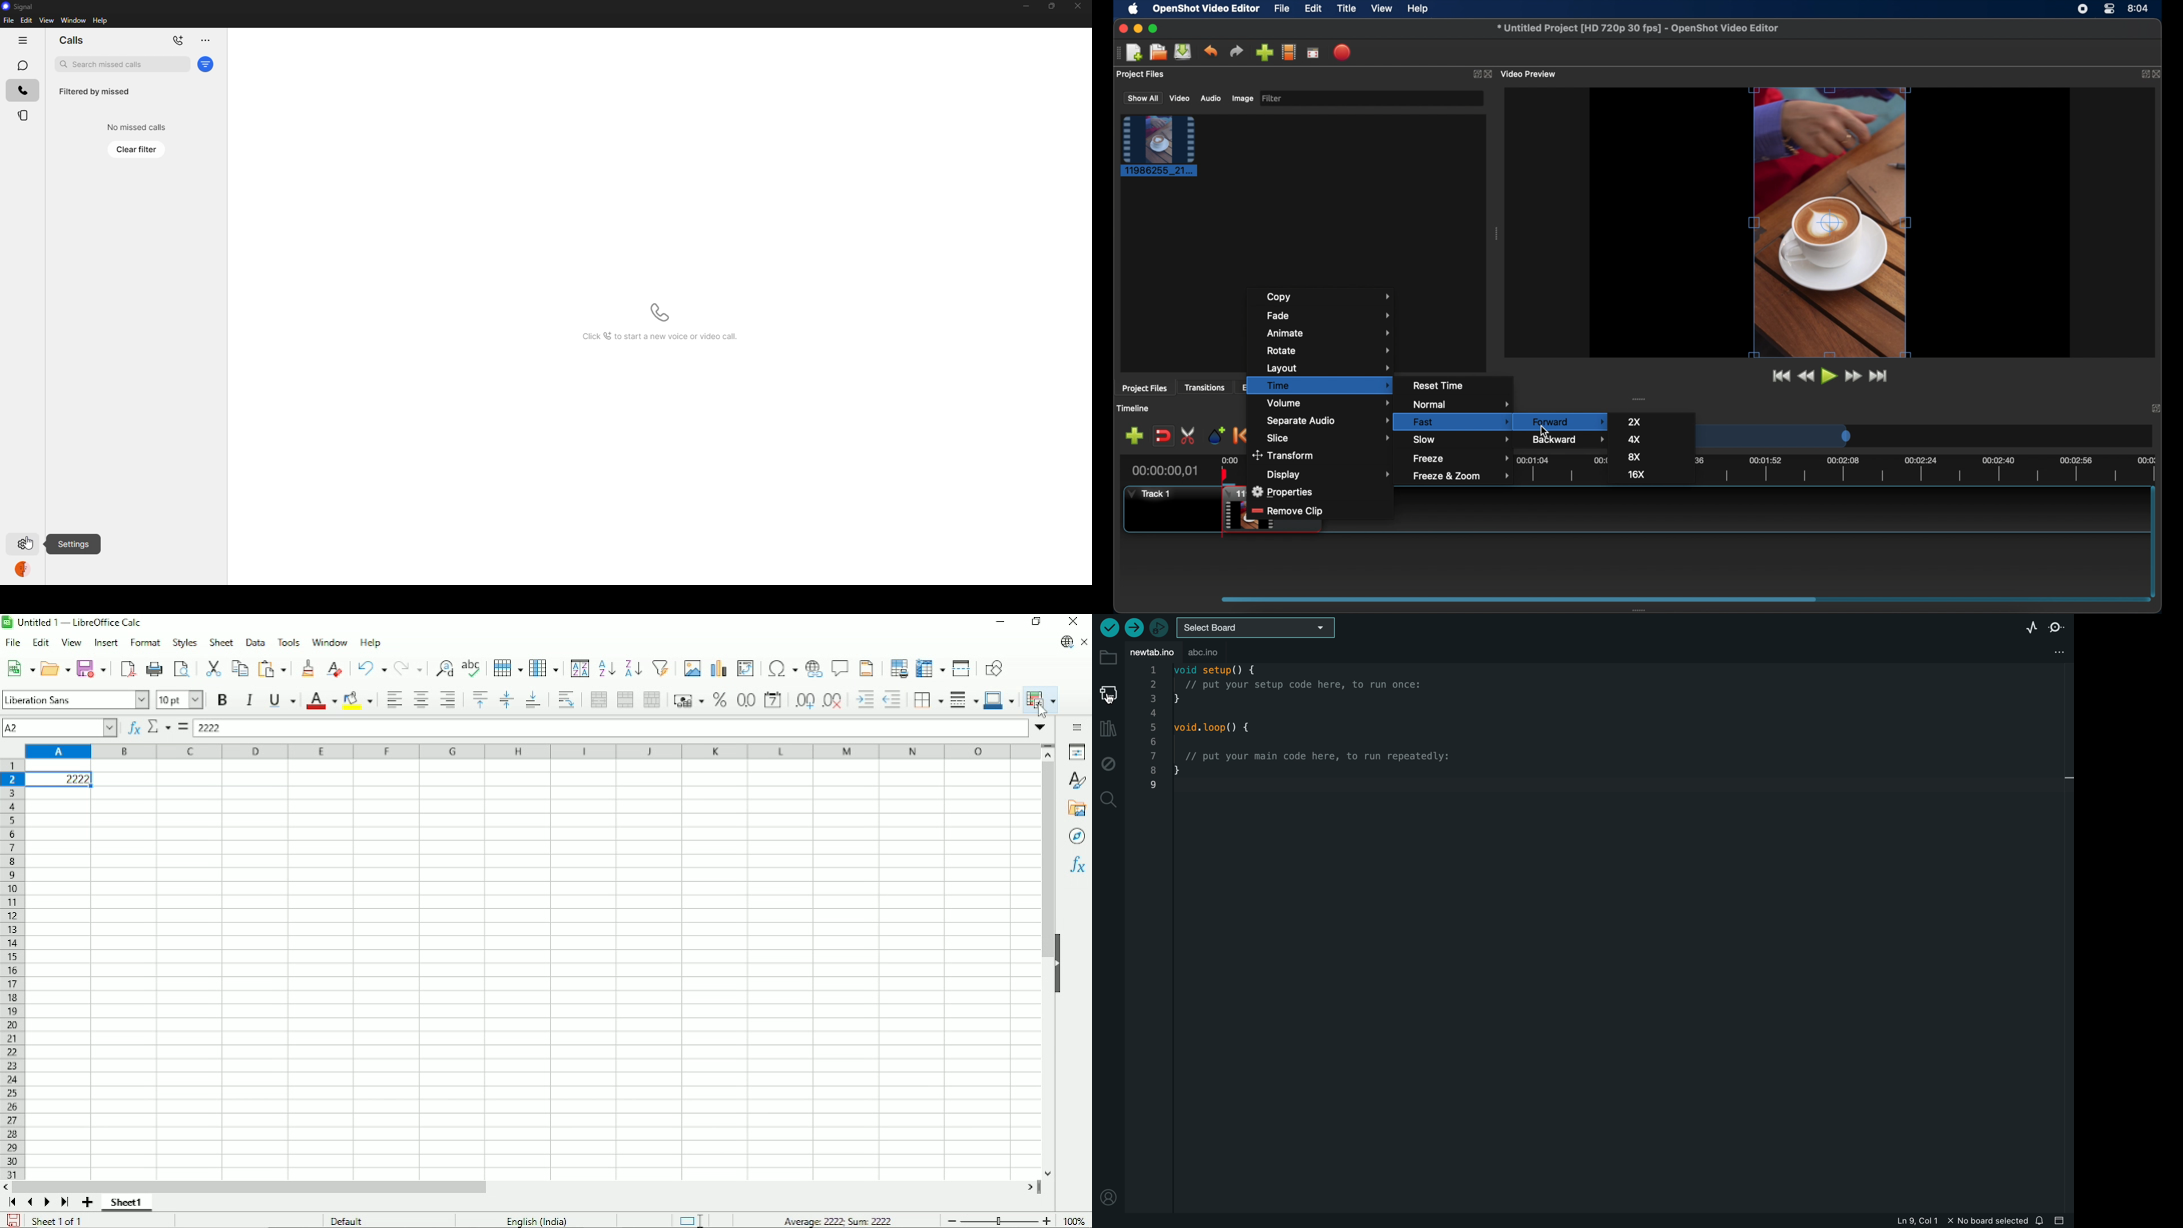 The image size is (2184, 1232). What do you see at coordinates (1046, 1220) in the screenshot?
I see `Zoom in` at bounding box center [1046, 1220].